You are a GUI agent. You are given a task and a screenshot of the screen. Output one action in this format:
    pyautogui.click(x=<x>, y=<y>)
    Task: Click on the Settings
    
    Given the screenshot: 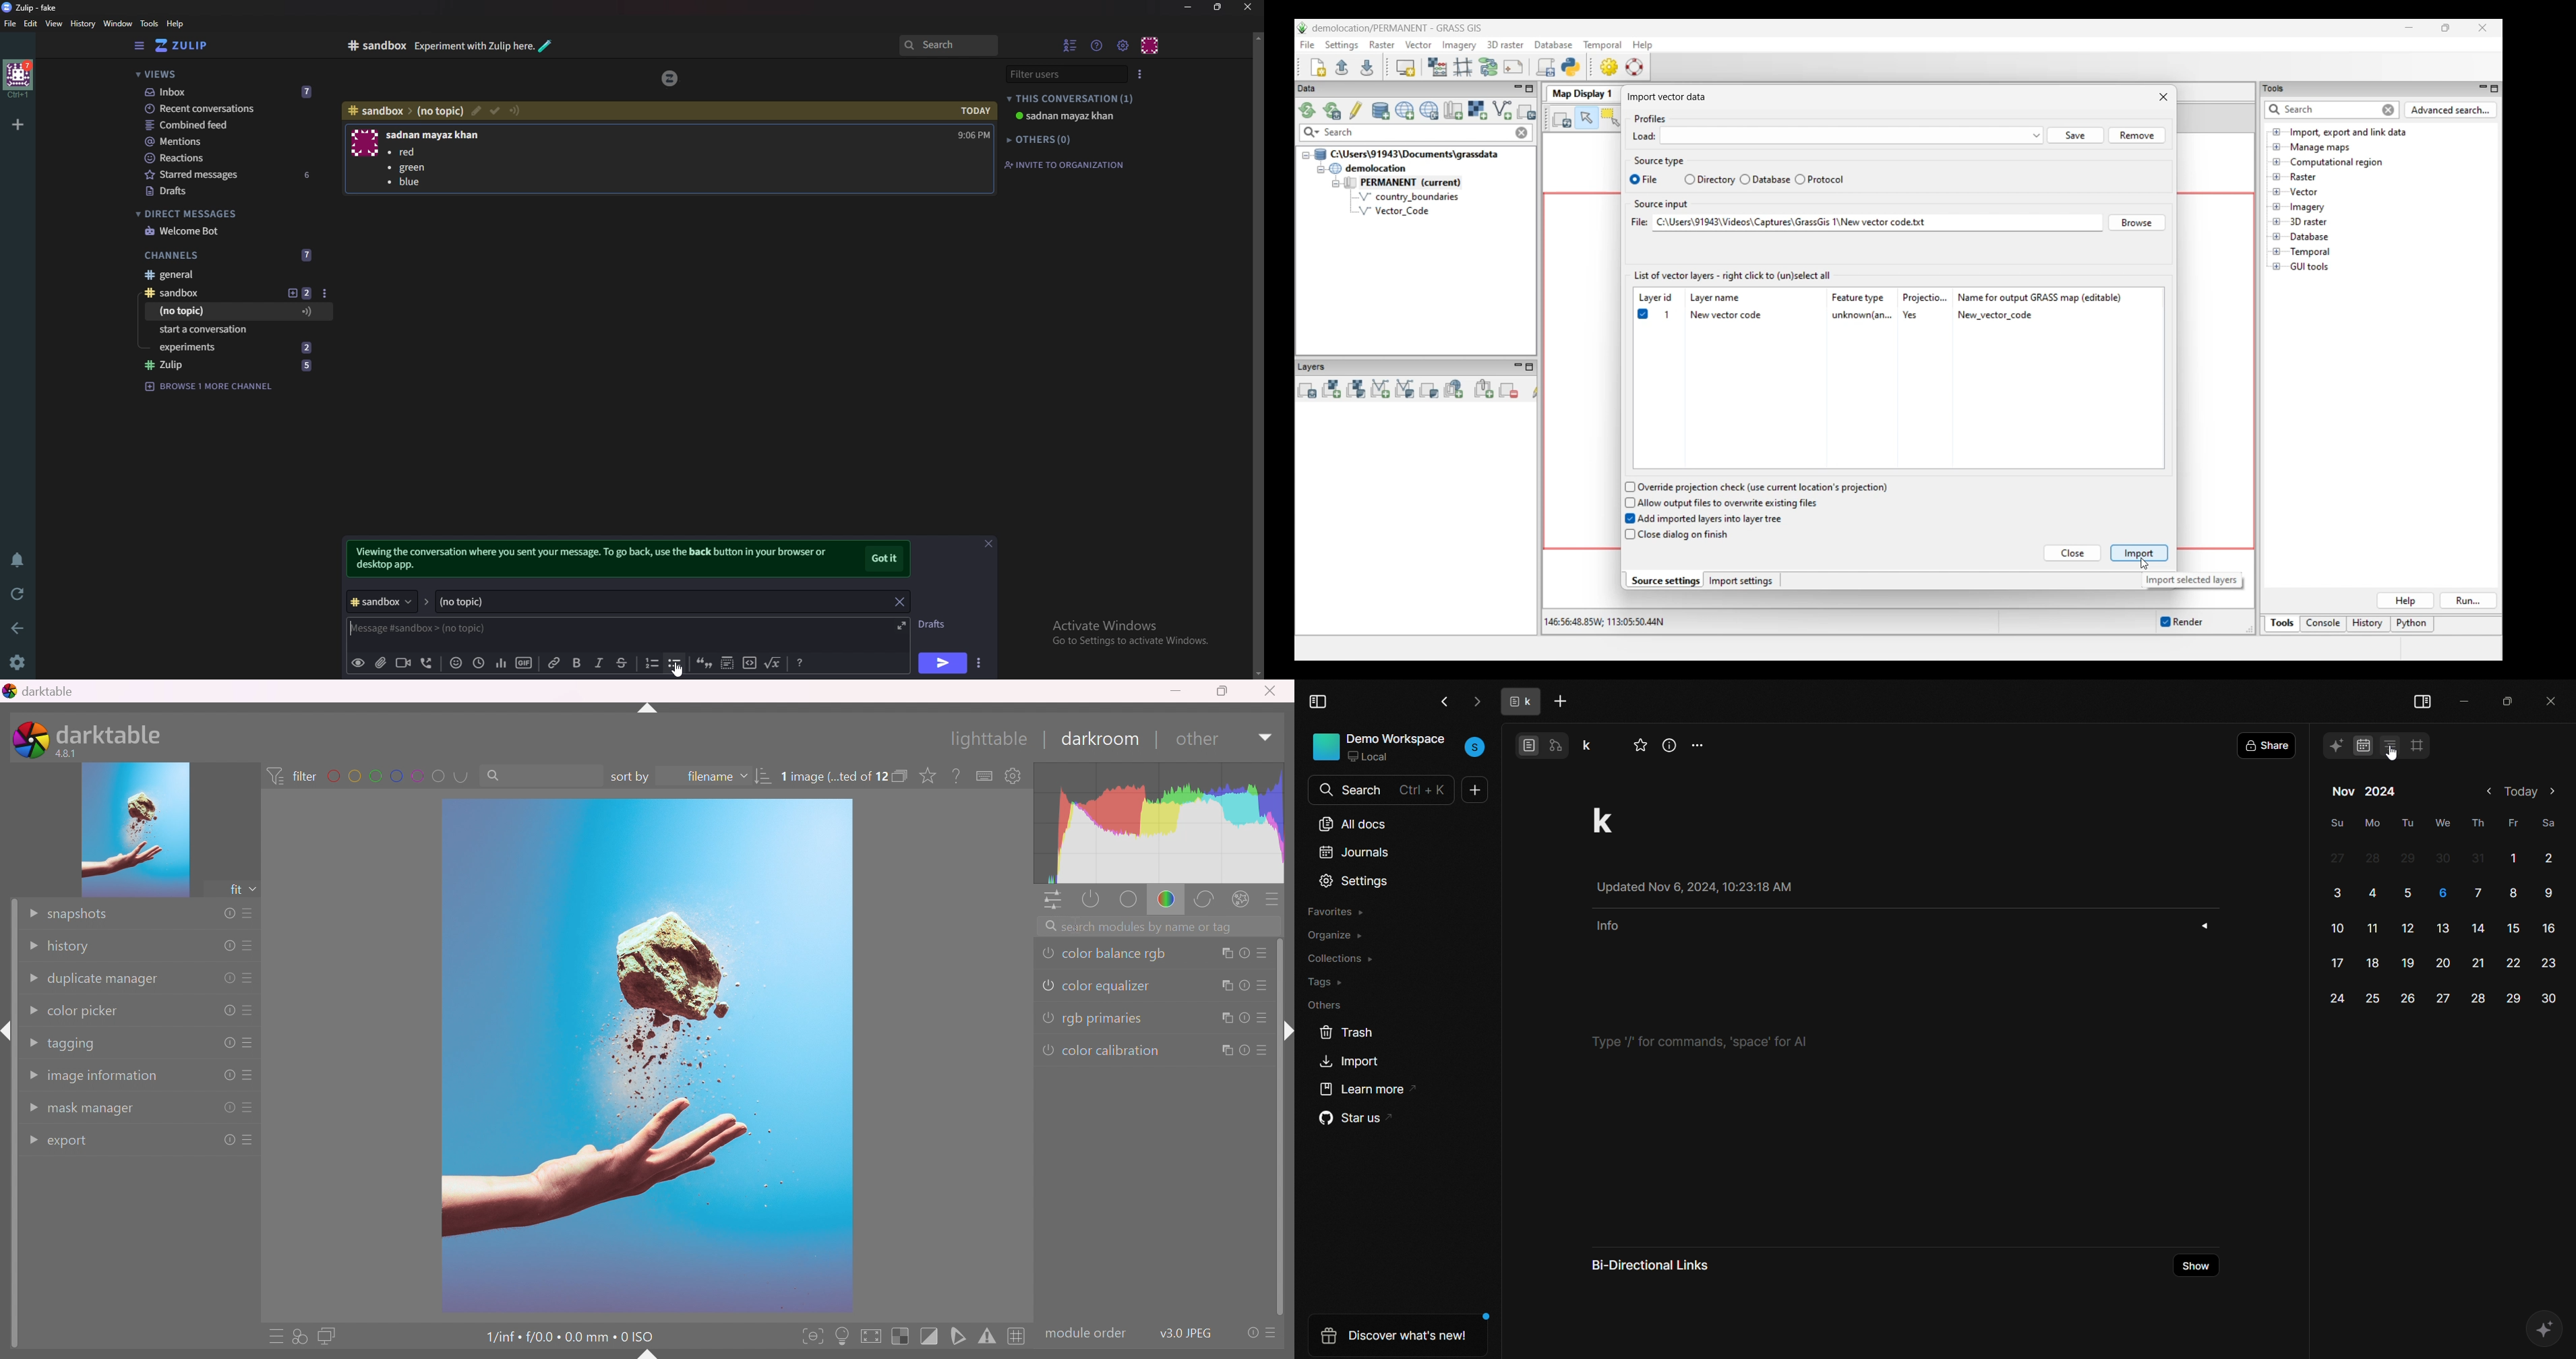 What is the action you would take?
    pyautogui.click(x=16, y=664)
    